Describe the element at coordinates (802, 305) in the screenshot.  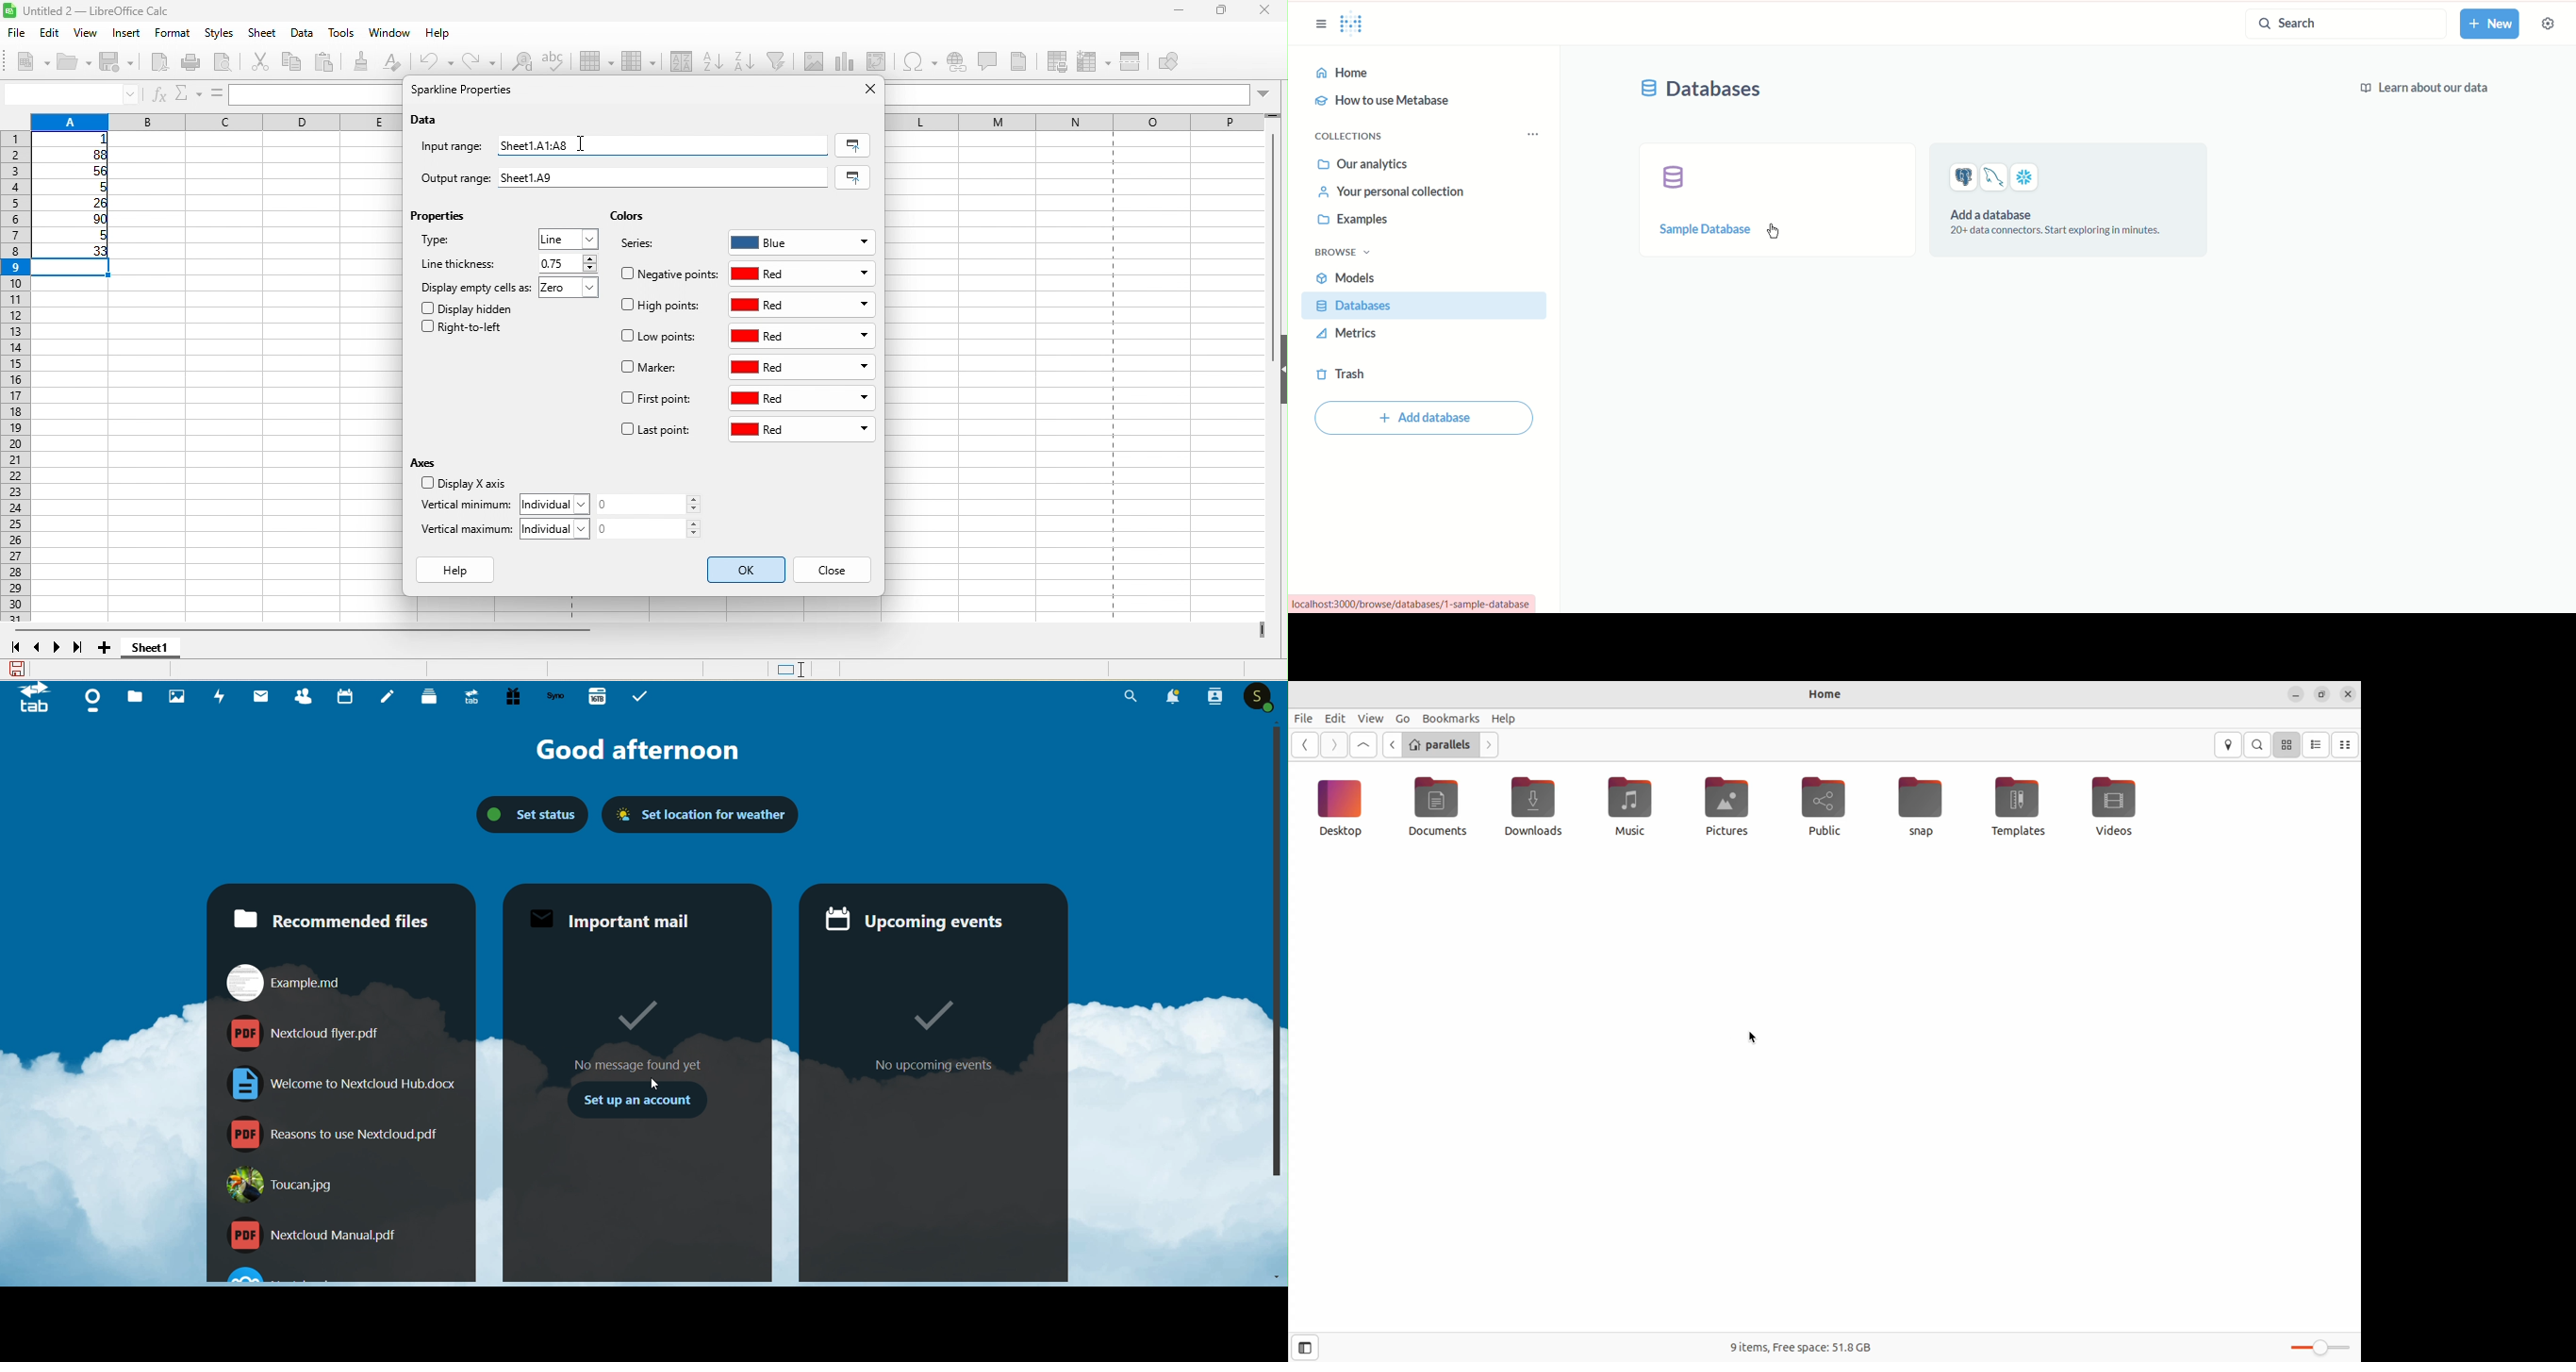
I see `red` at that location.